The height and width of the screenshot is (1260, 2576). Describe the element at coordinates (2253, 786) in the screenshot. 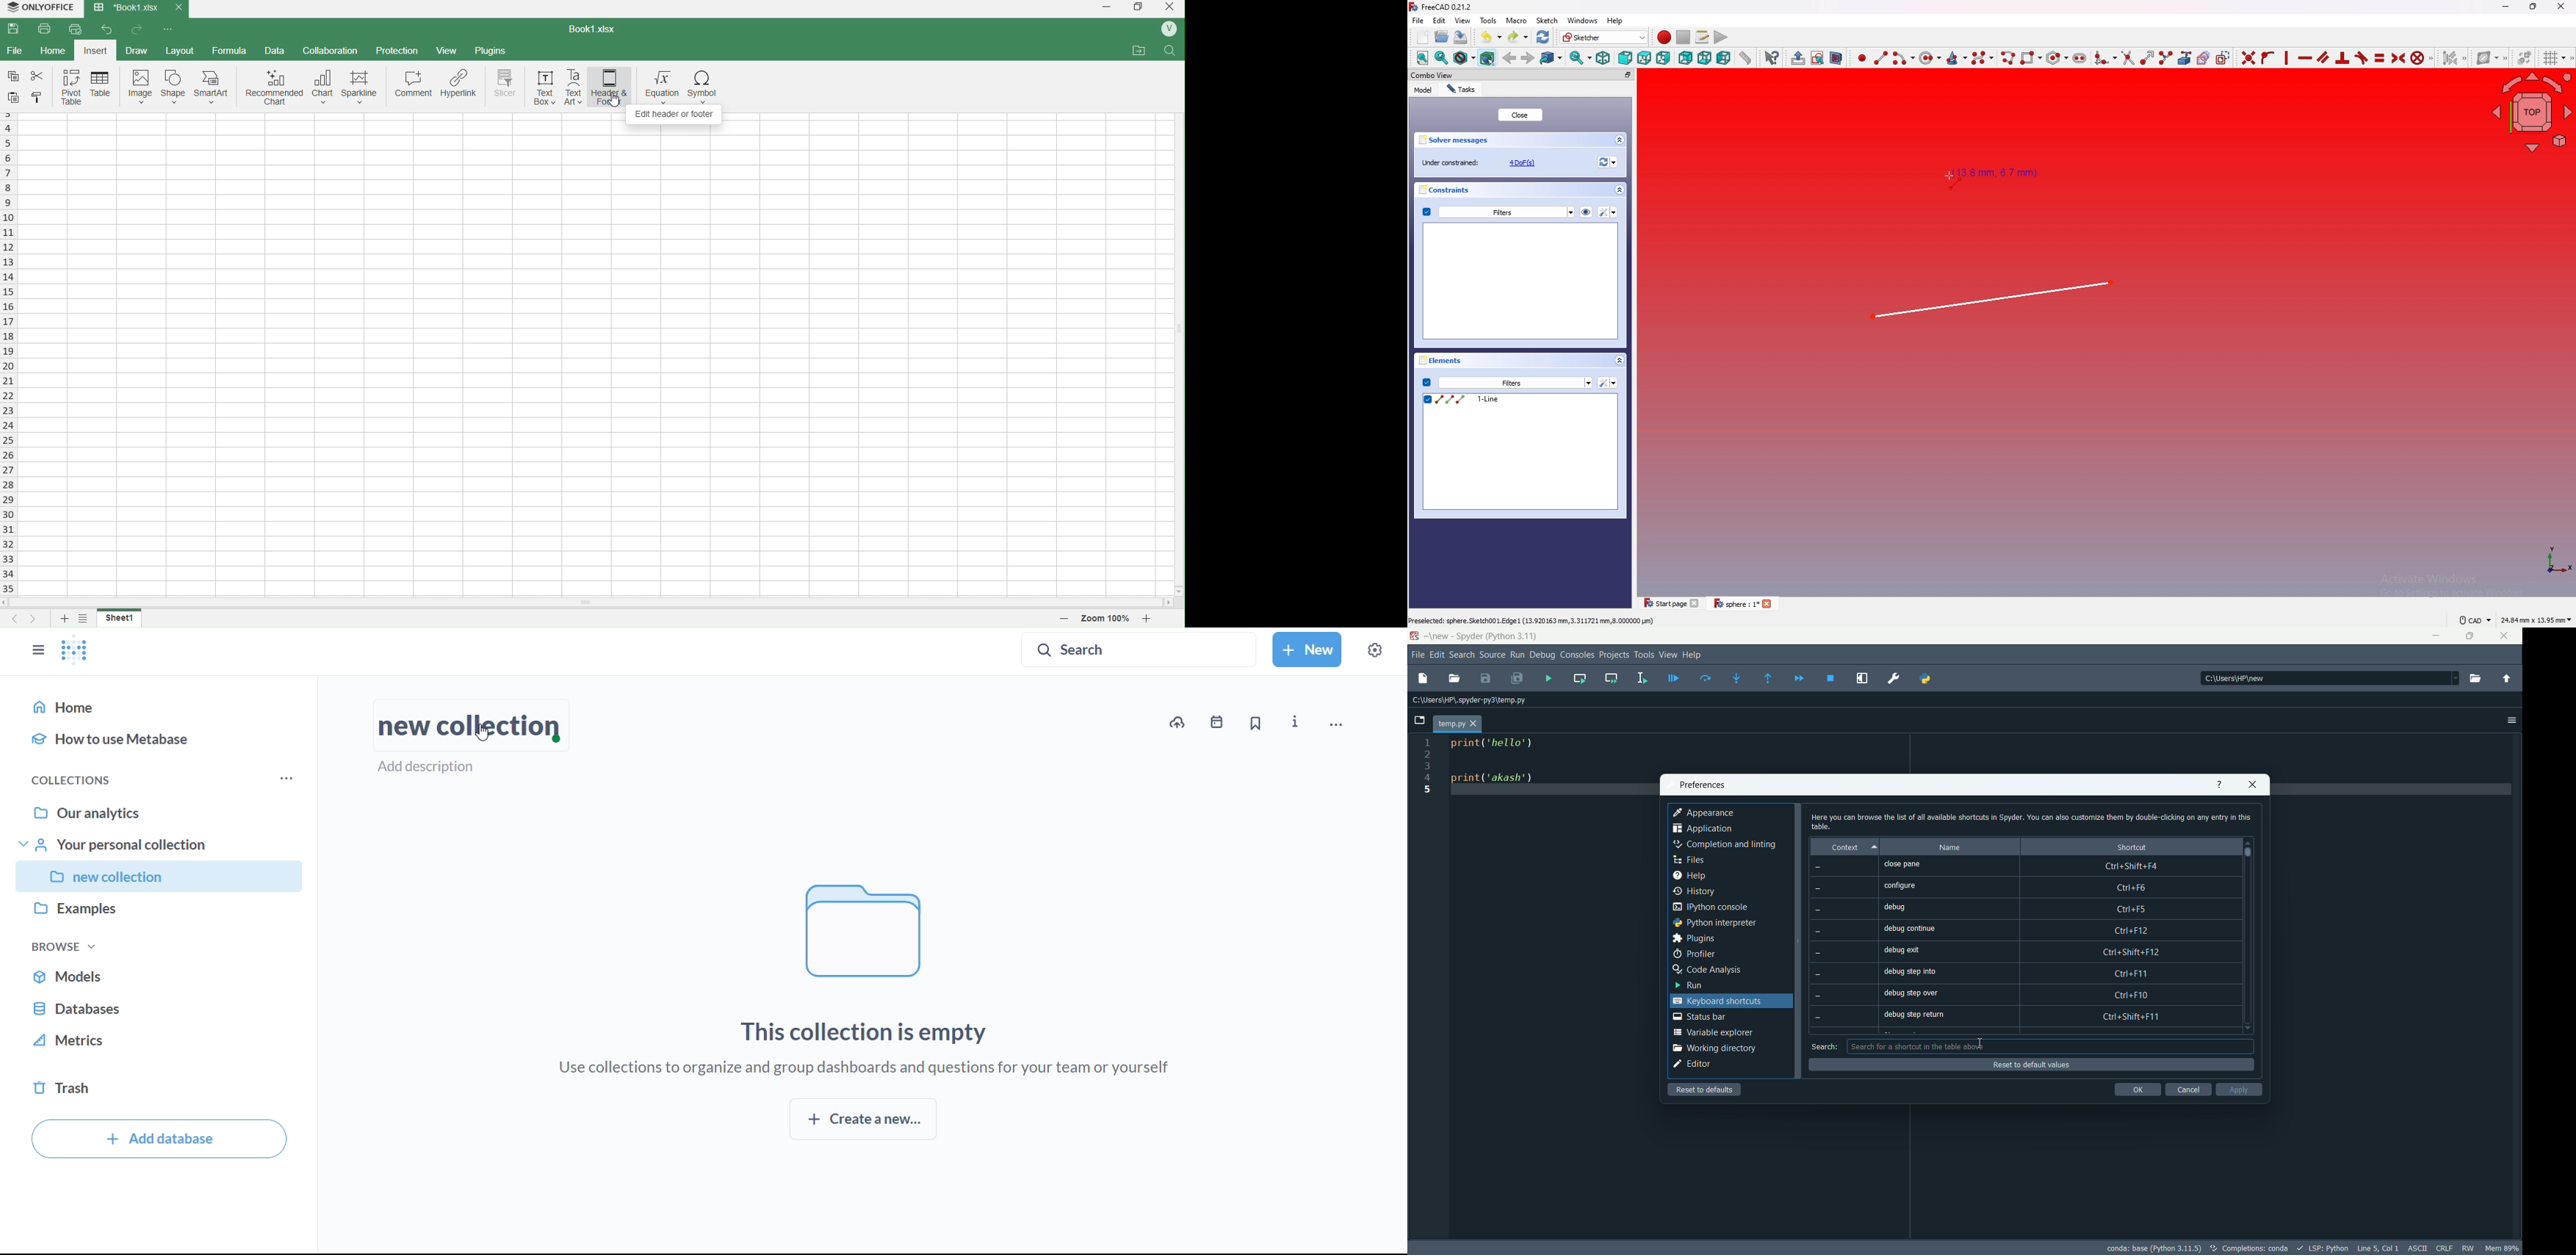

I see `close icon` at that location.